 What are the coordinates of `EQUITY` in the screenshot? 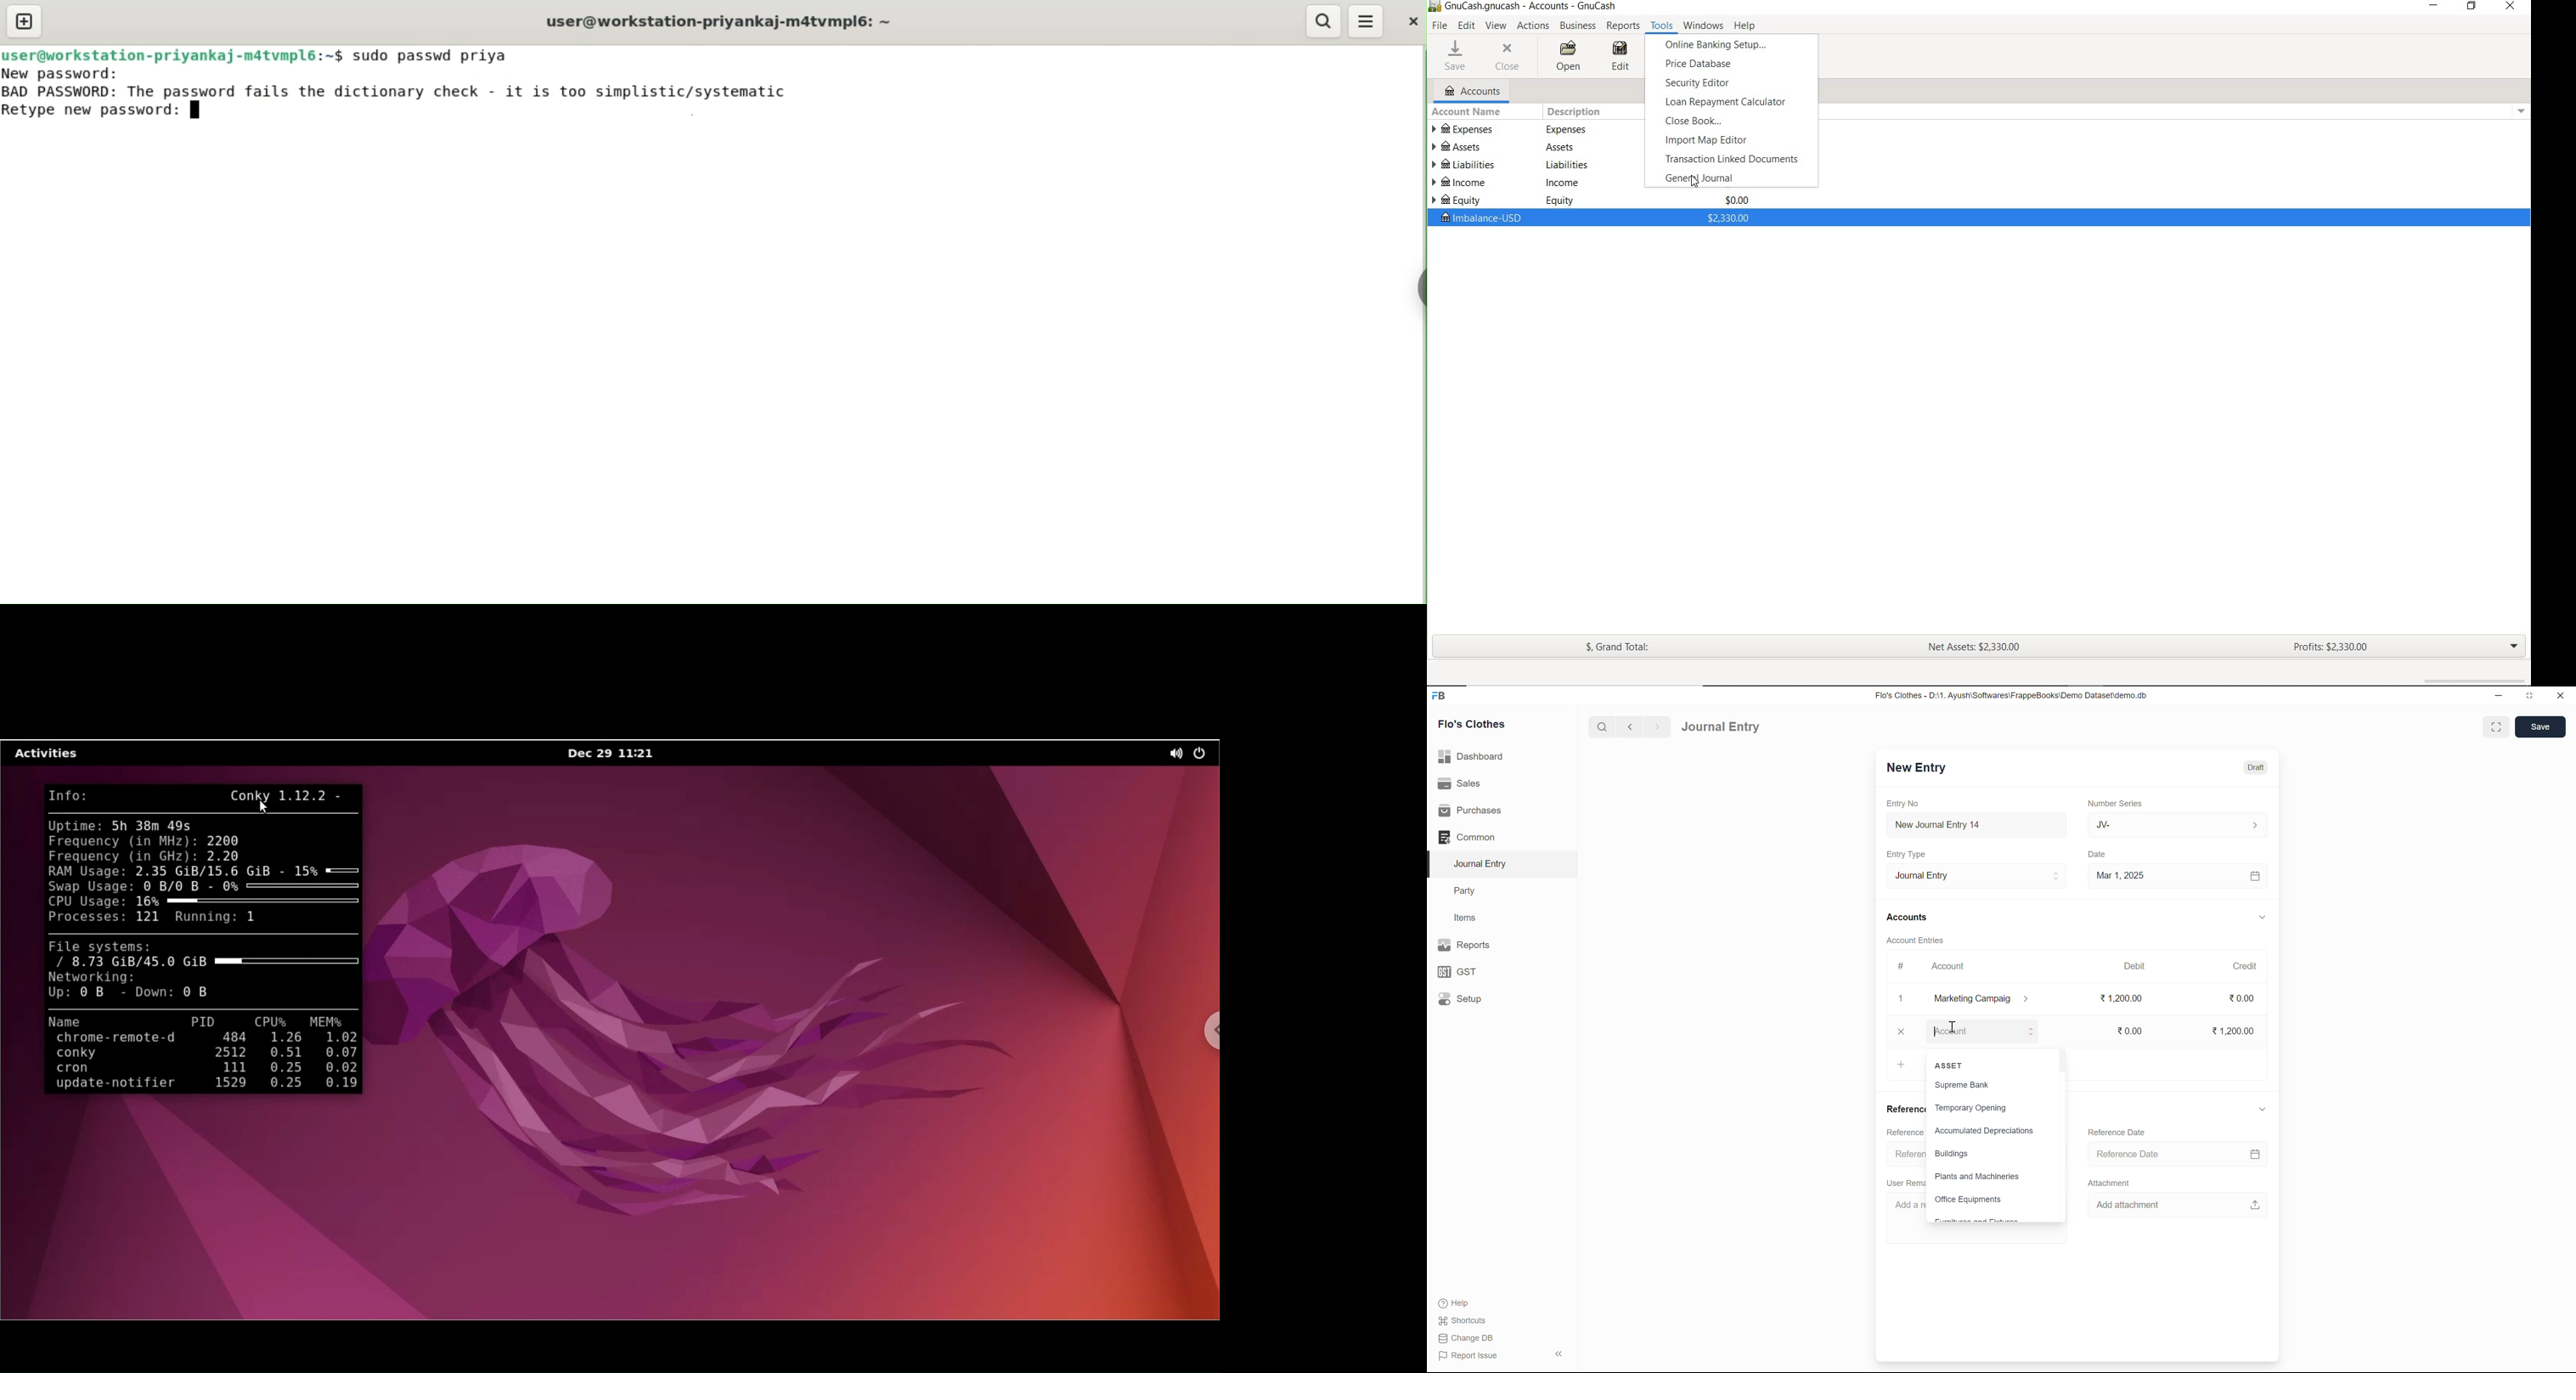 It's located at (1590, 200).